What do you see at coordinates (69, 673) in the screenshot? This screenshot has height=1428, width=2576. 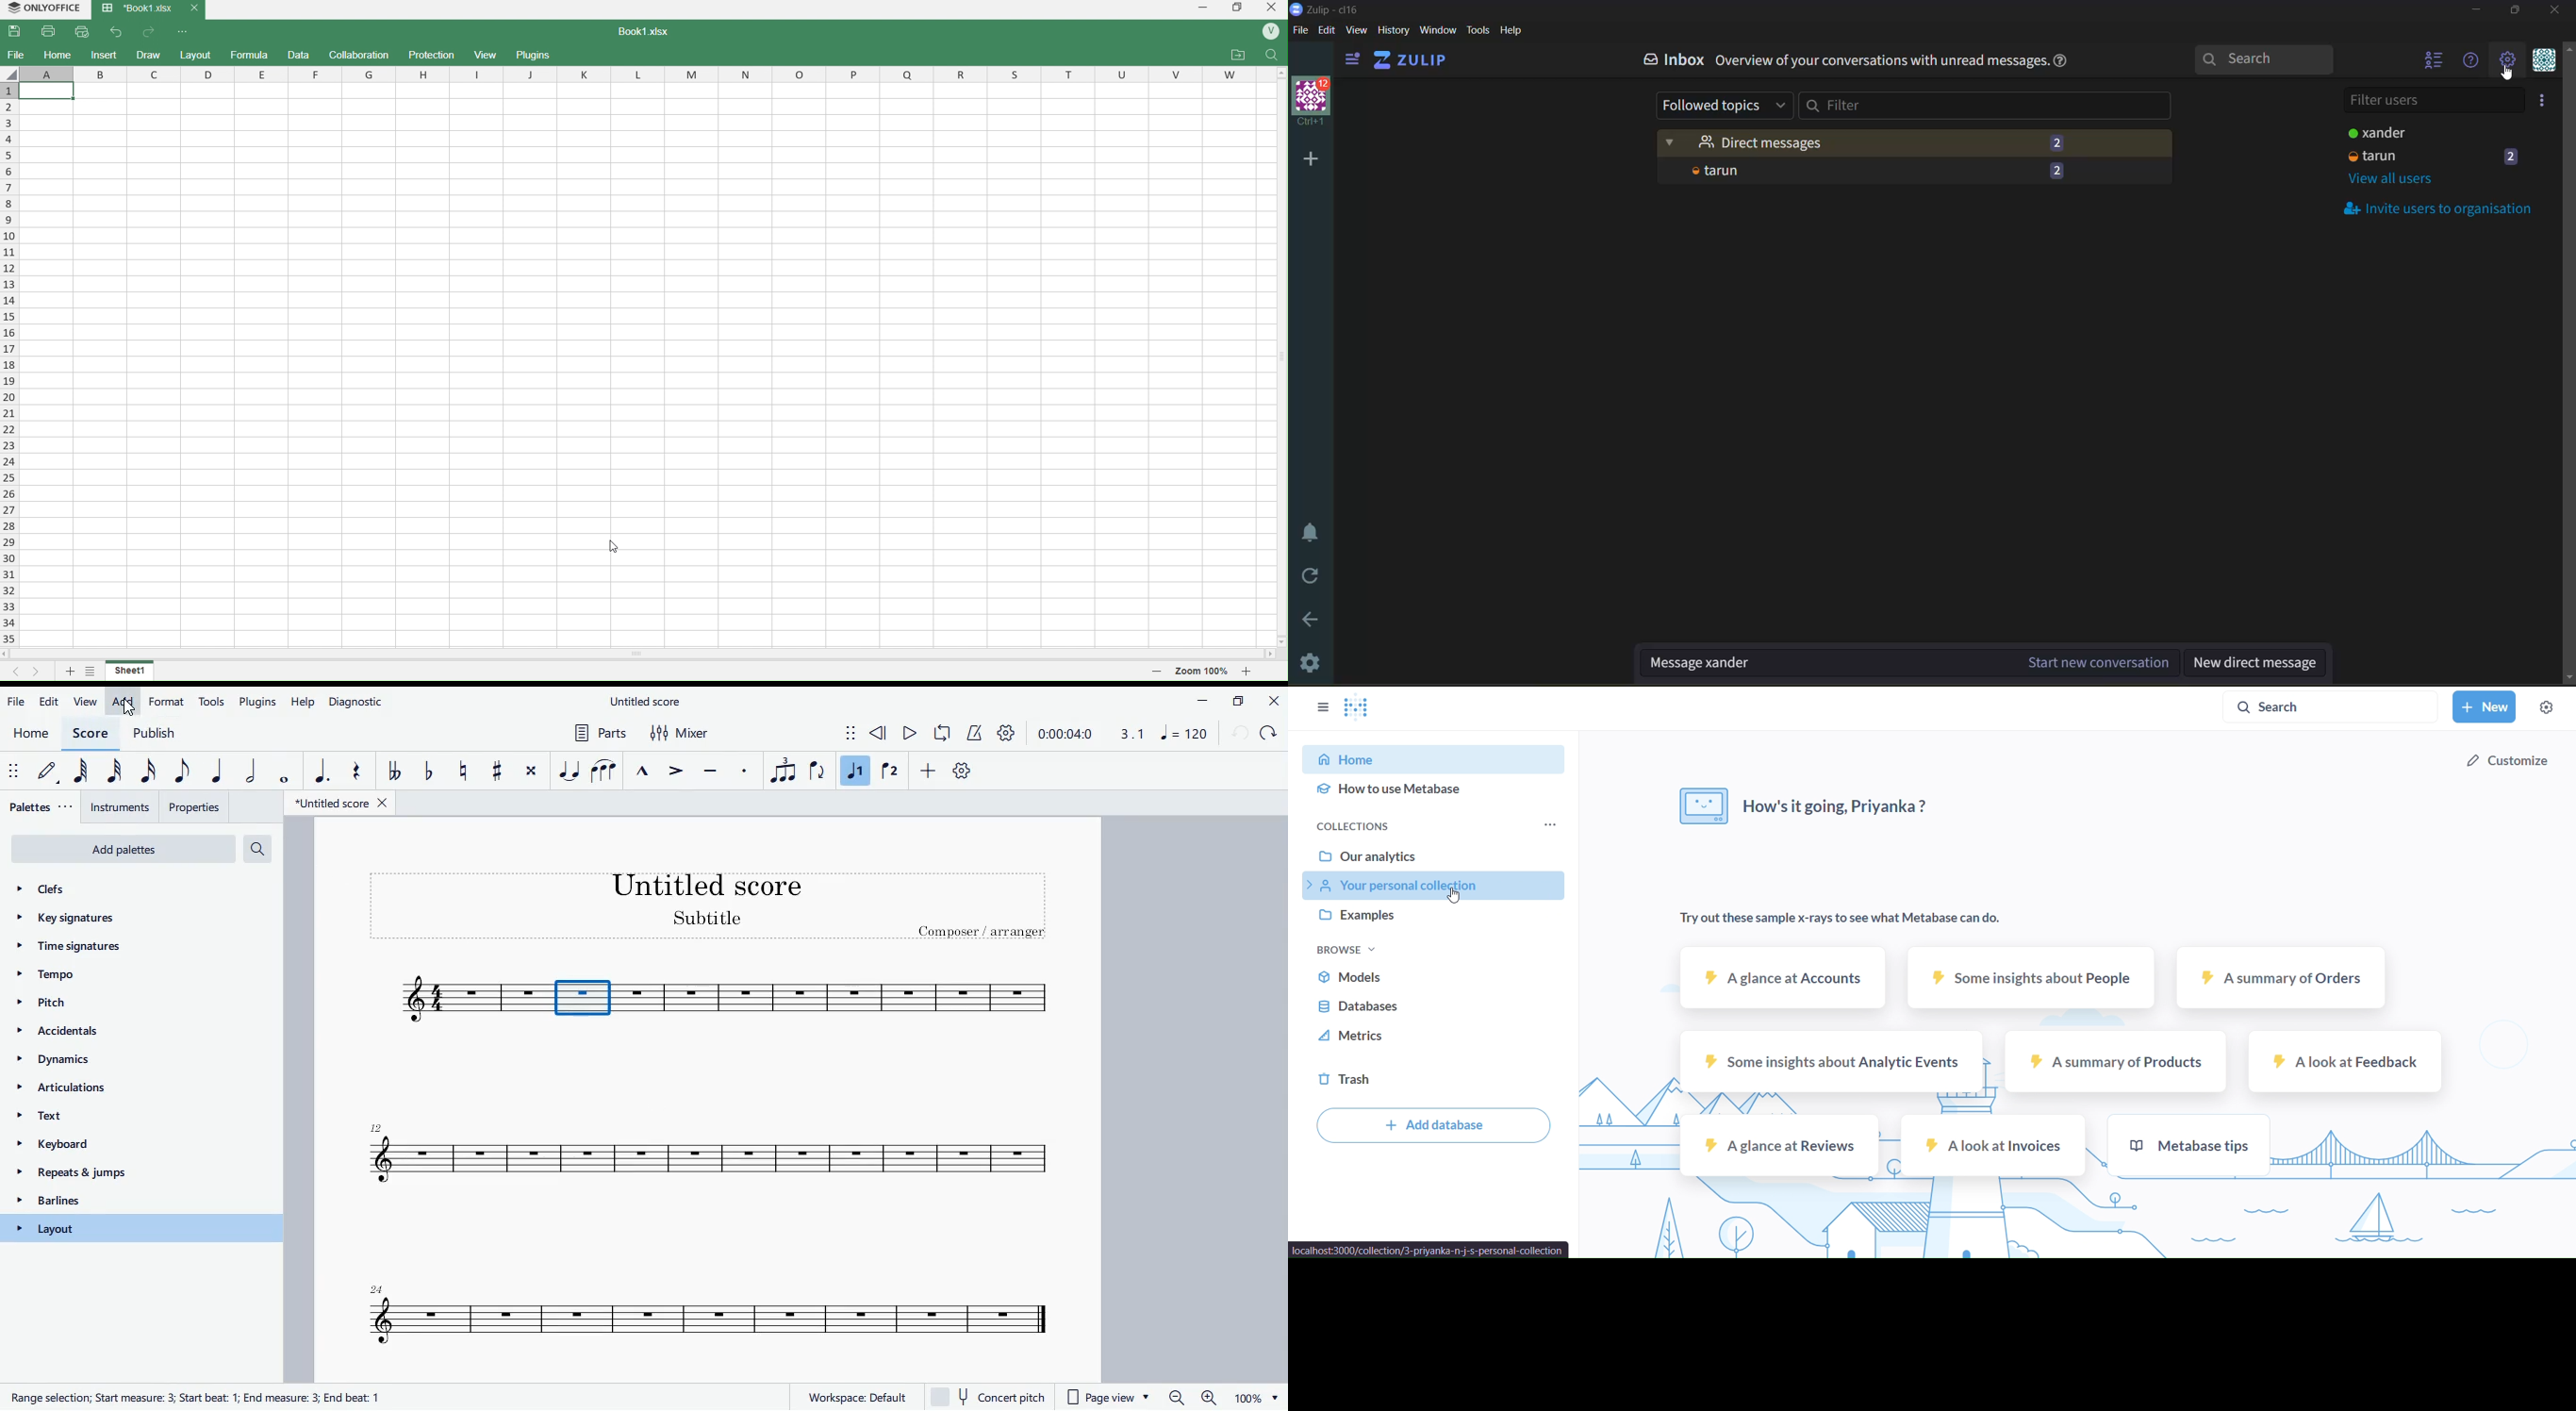 I see `add sheet` at bounding box center [69, 673].